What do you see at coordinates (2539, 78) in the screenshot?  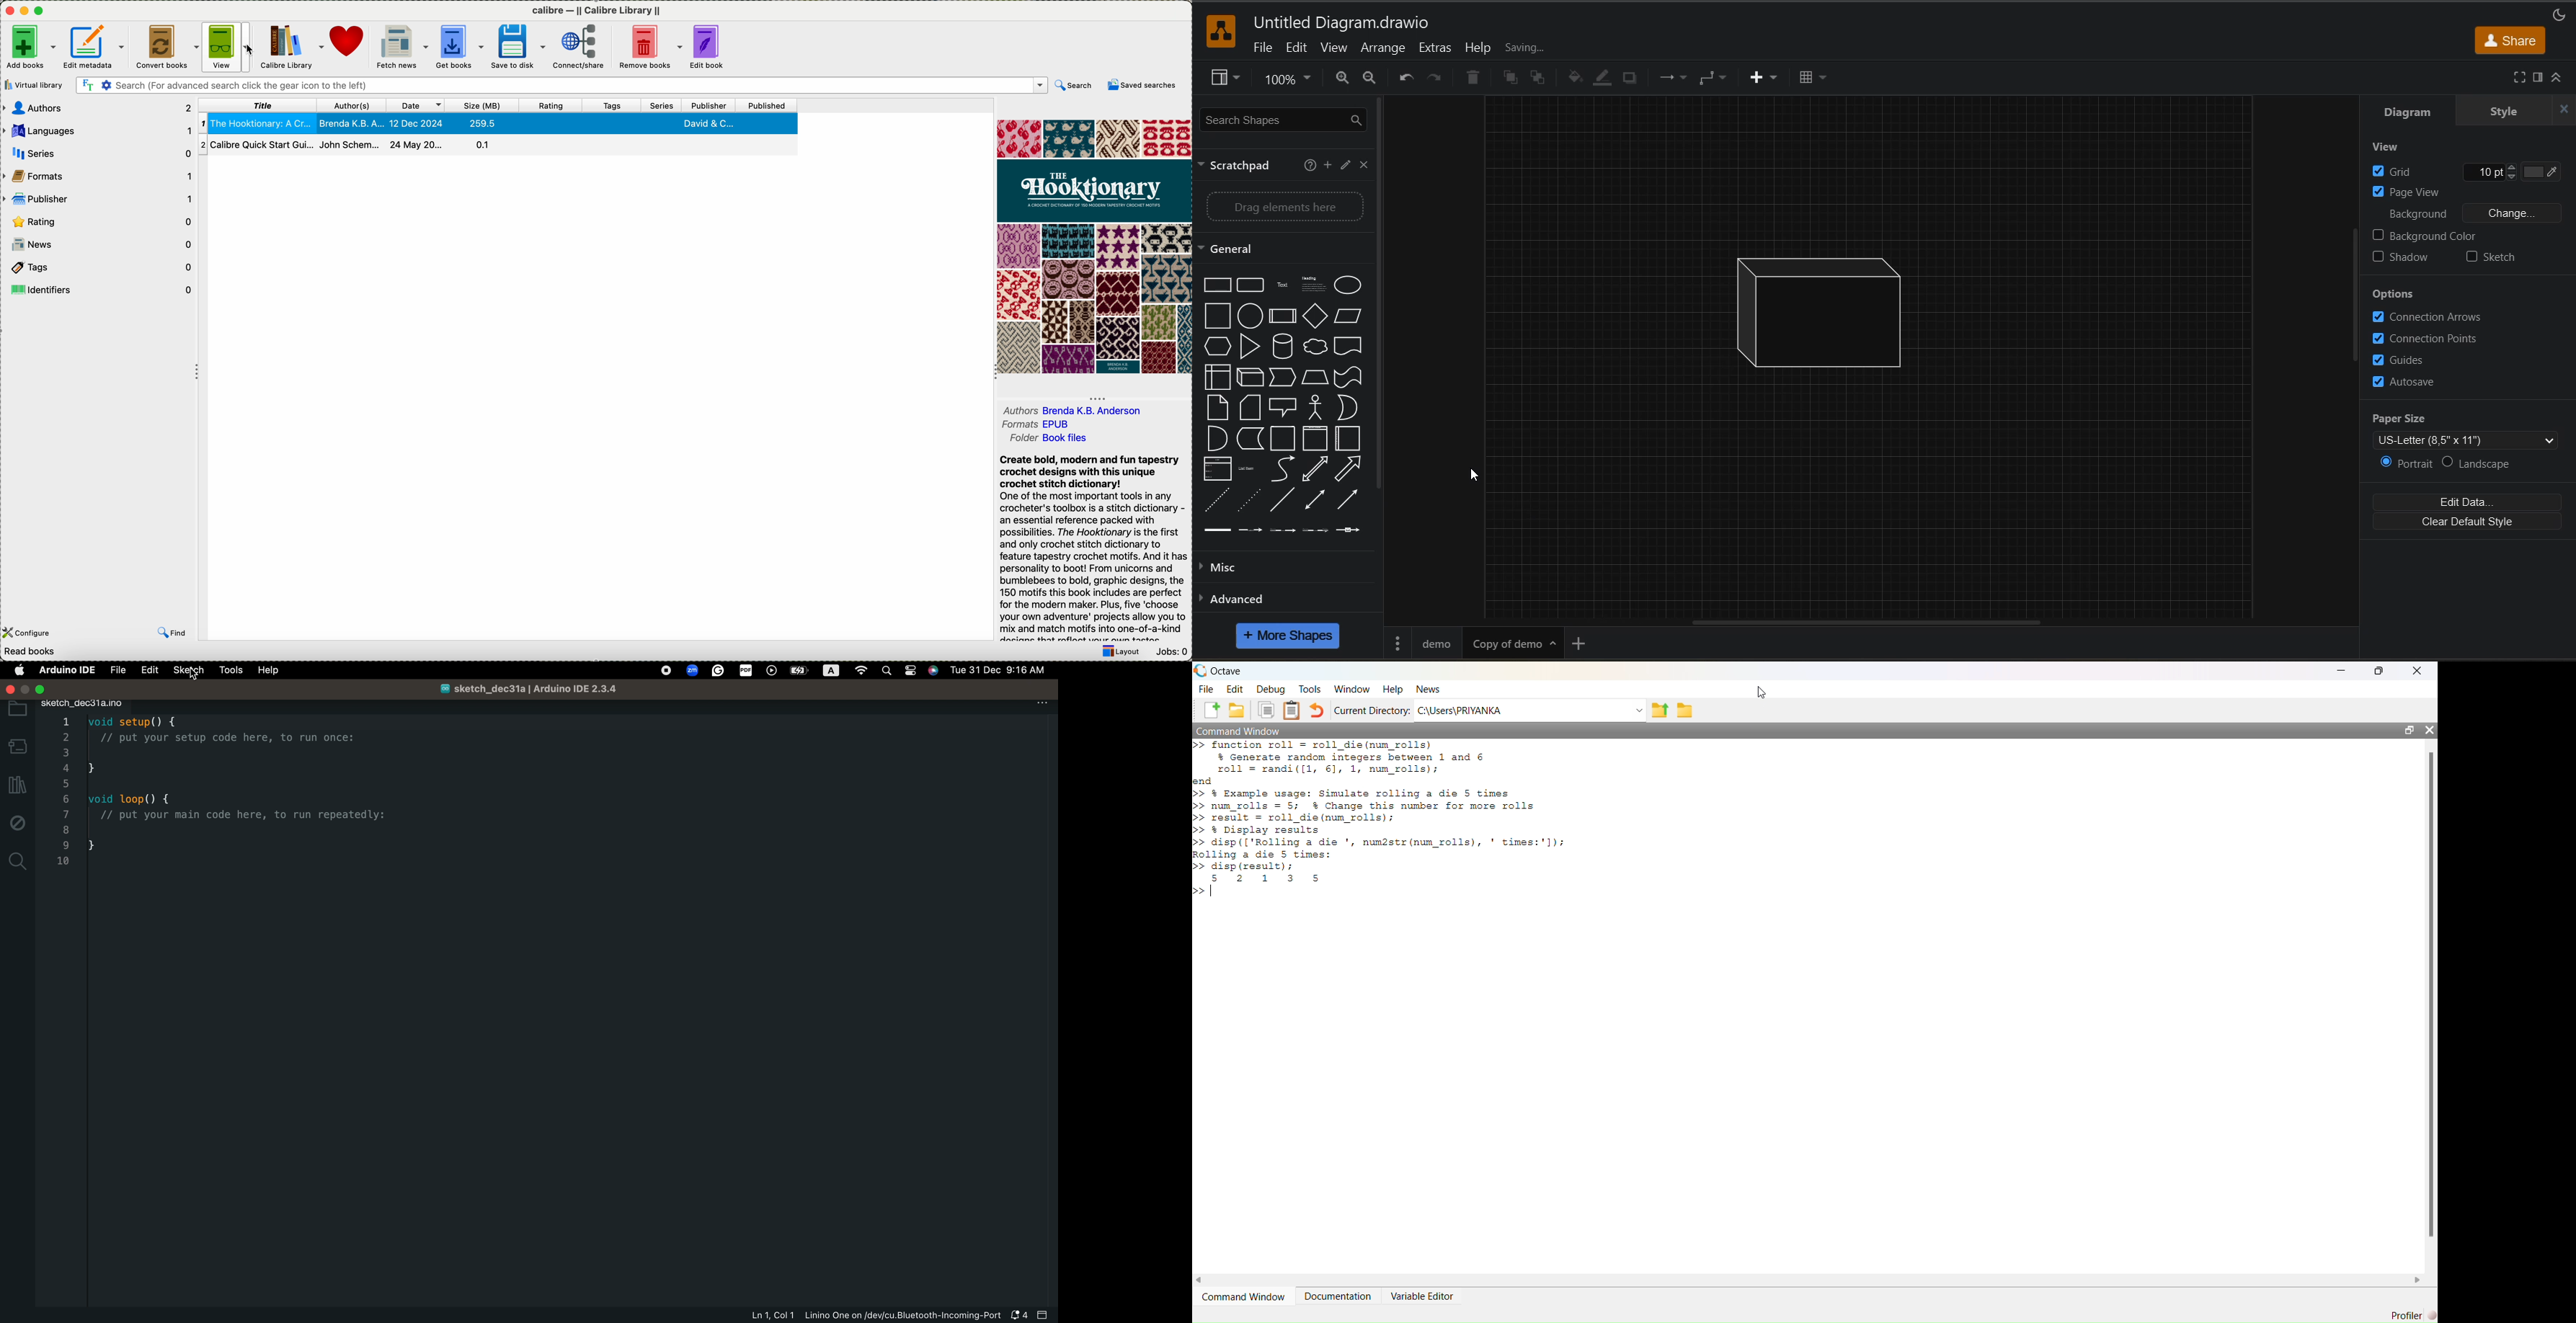 I see `format` at bounding box center [2539, 78].